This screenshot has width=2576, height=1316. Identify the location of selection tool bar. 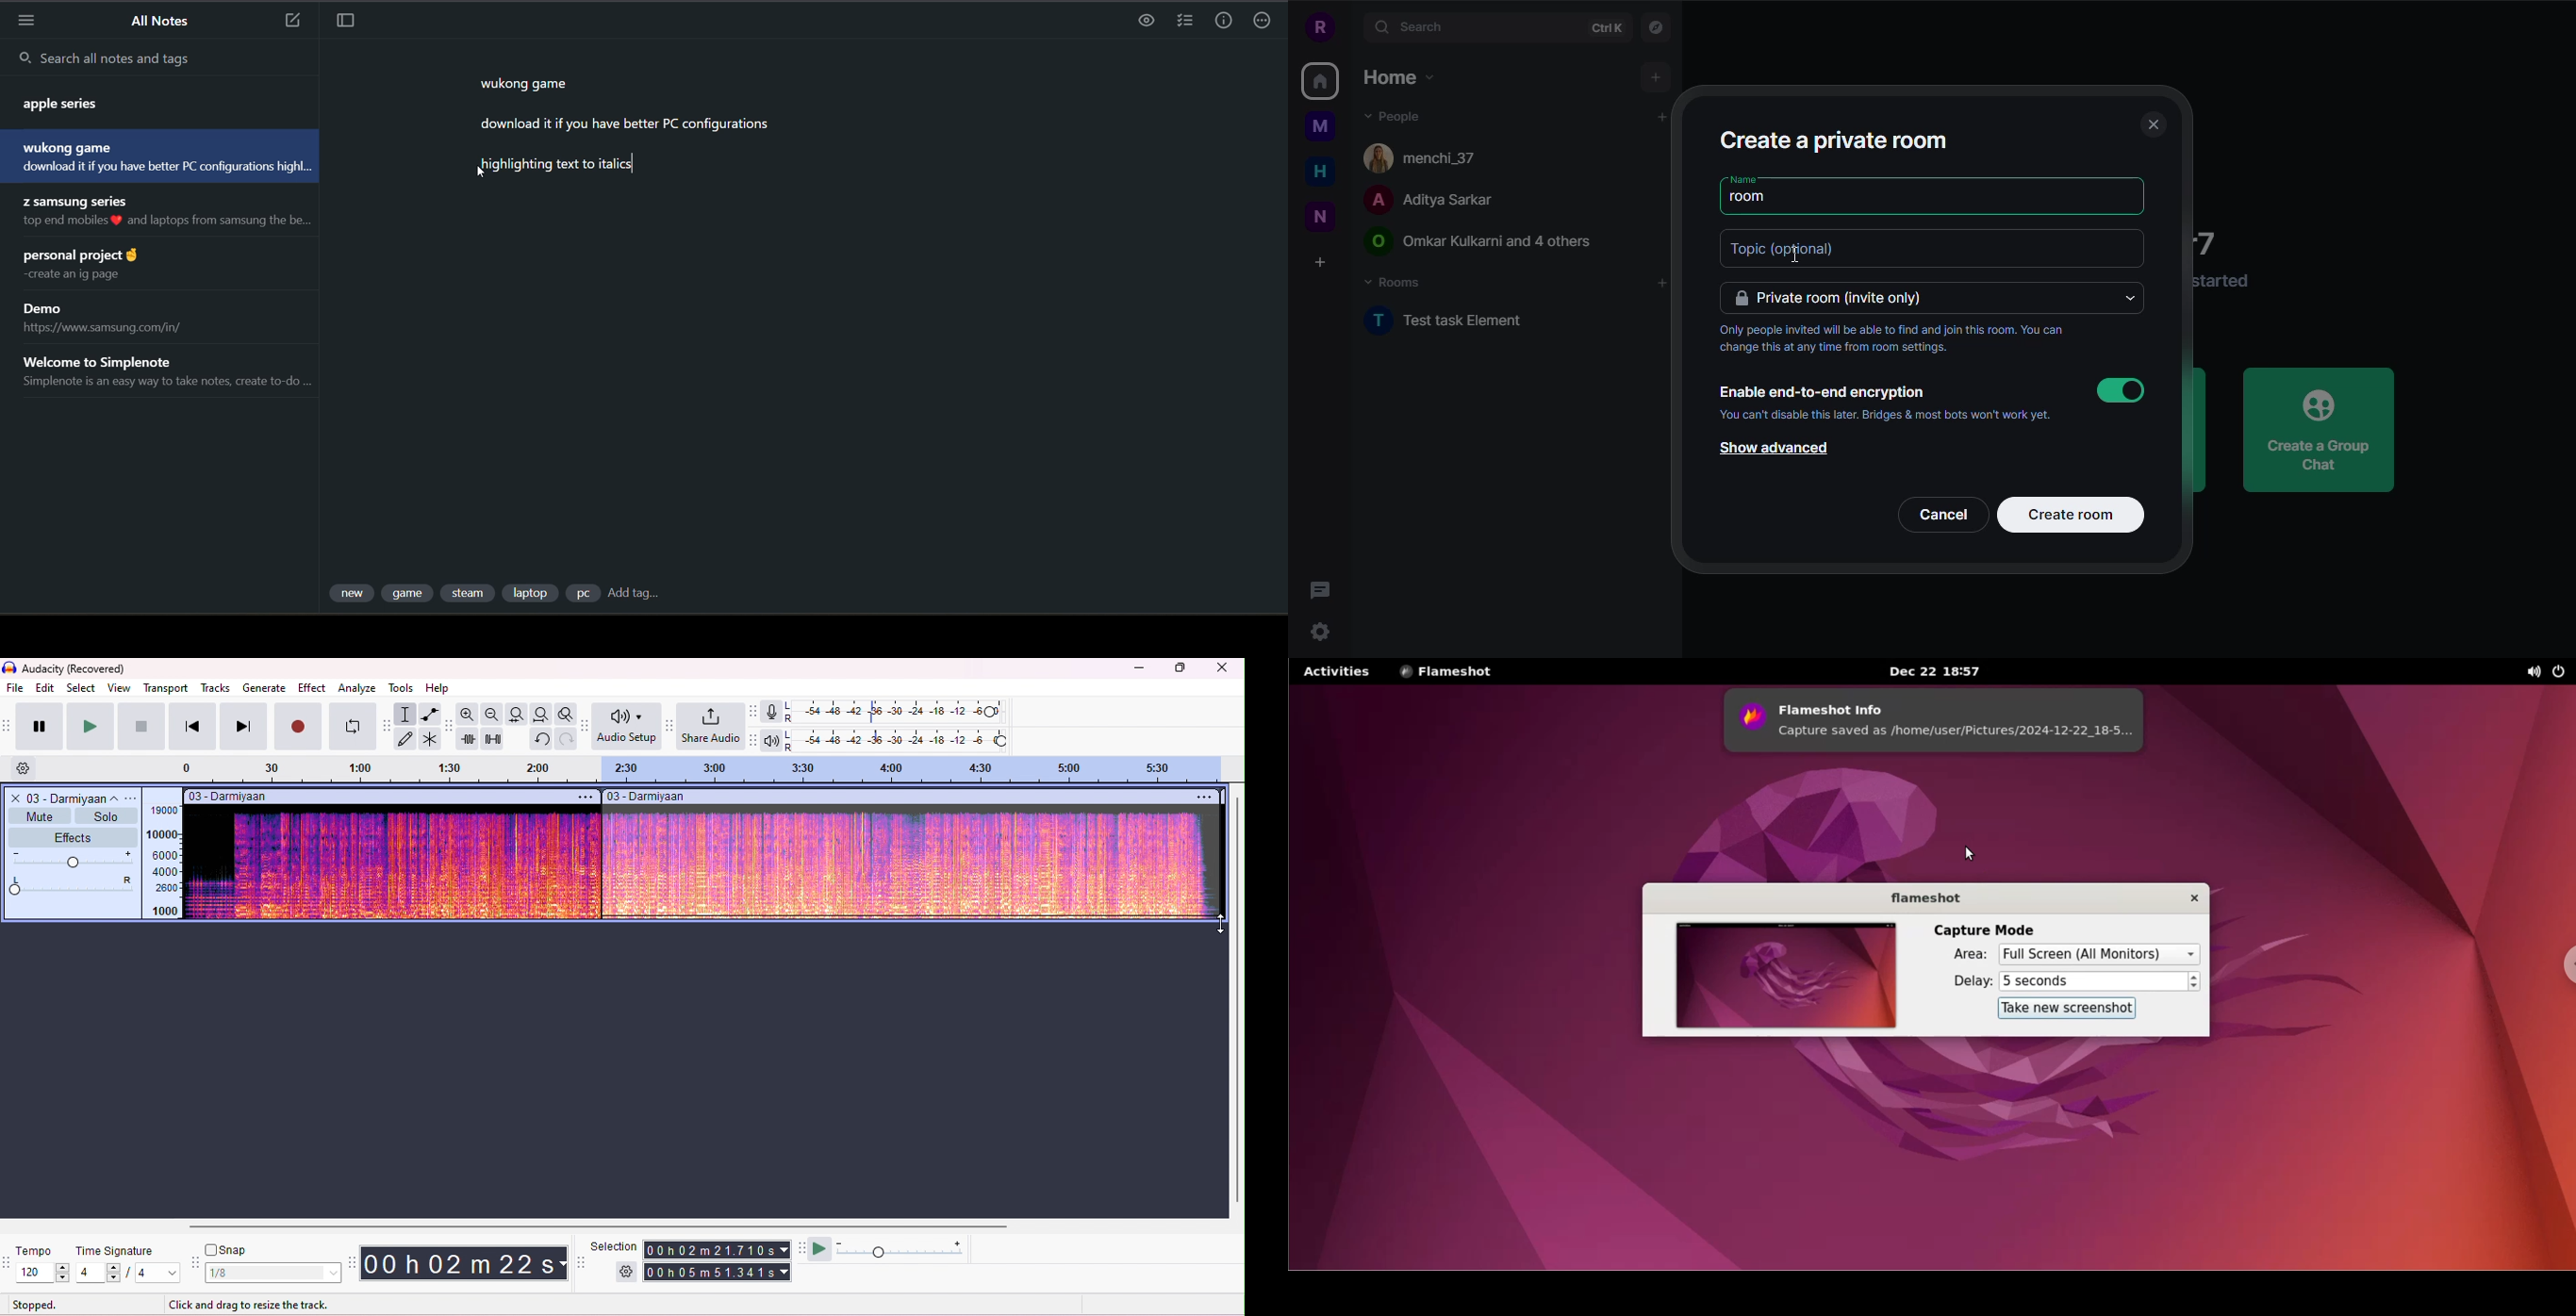
(581, 1261).